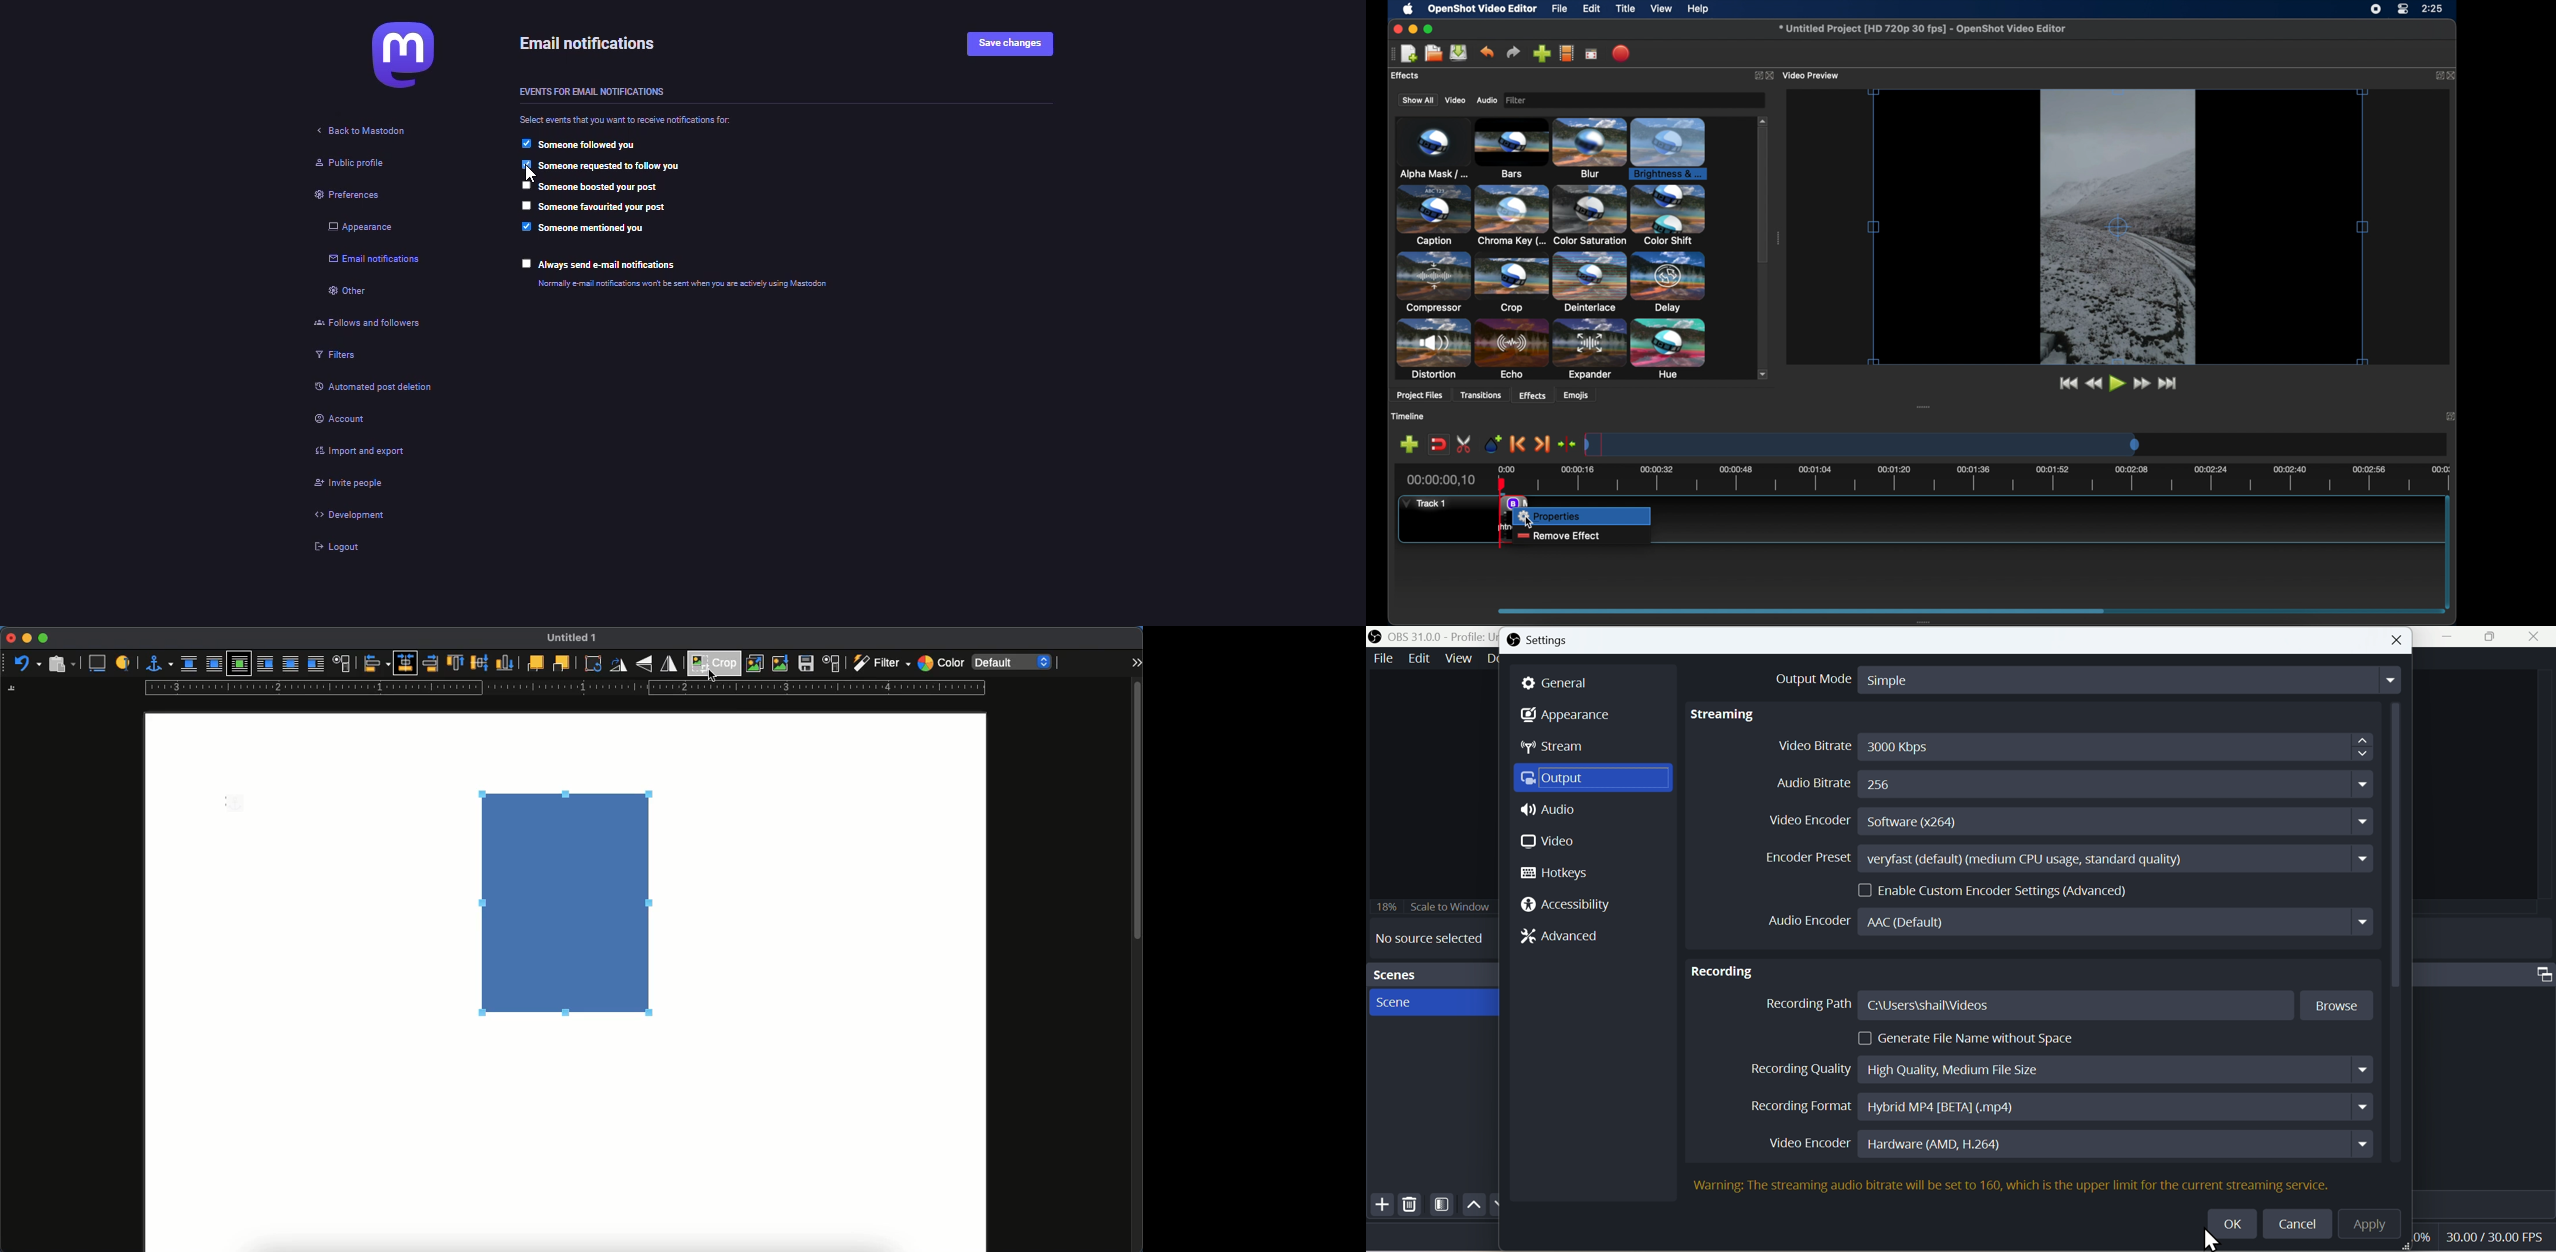  What do you see at coordinates (481, 663) in the screenshot?
I see `middle to anchor` at bounding box center [481, 663].